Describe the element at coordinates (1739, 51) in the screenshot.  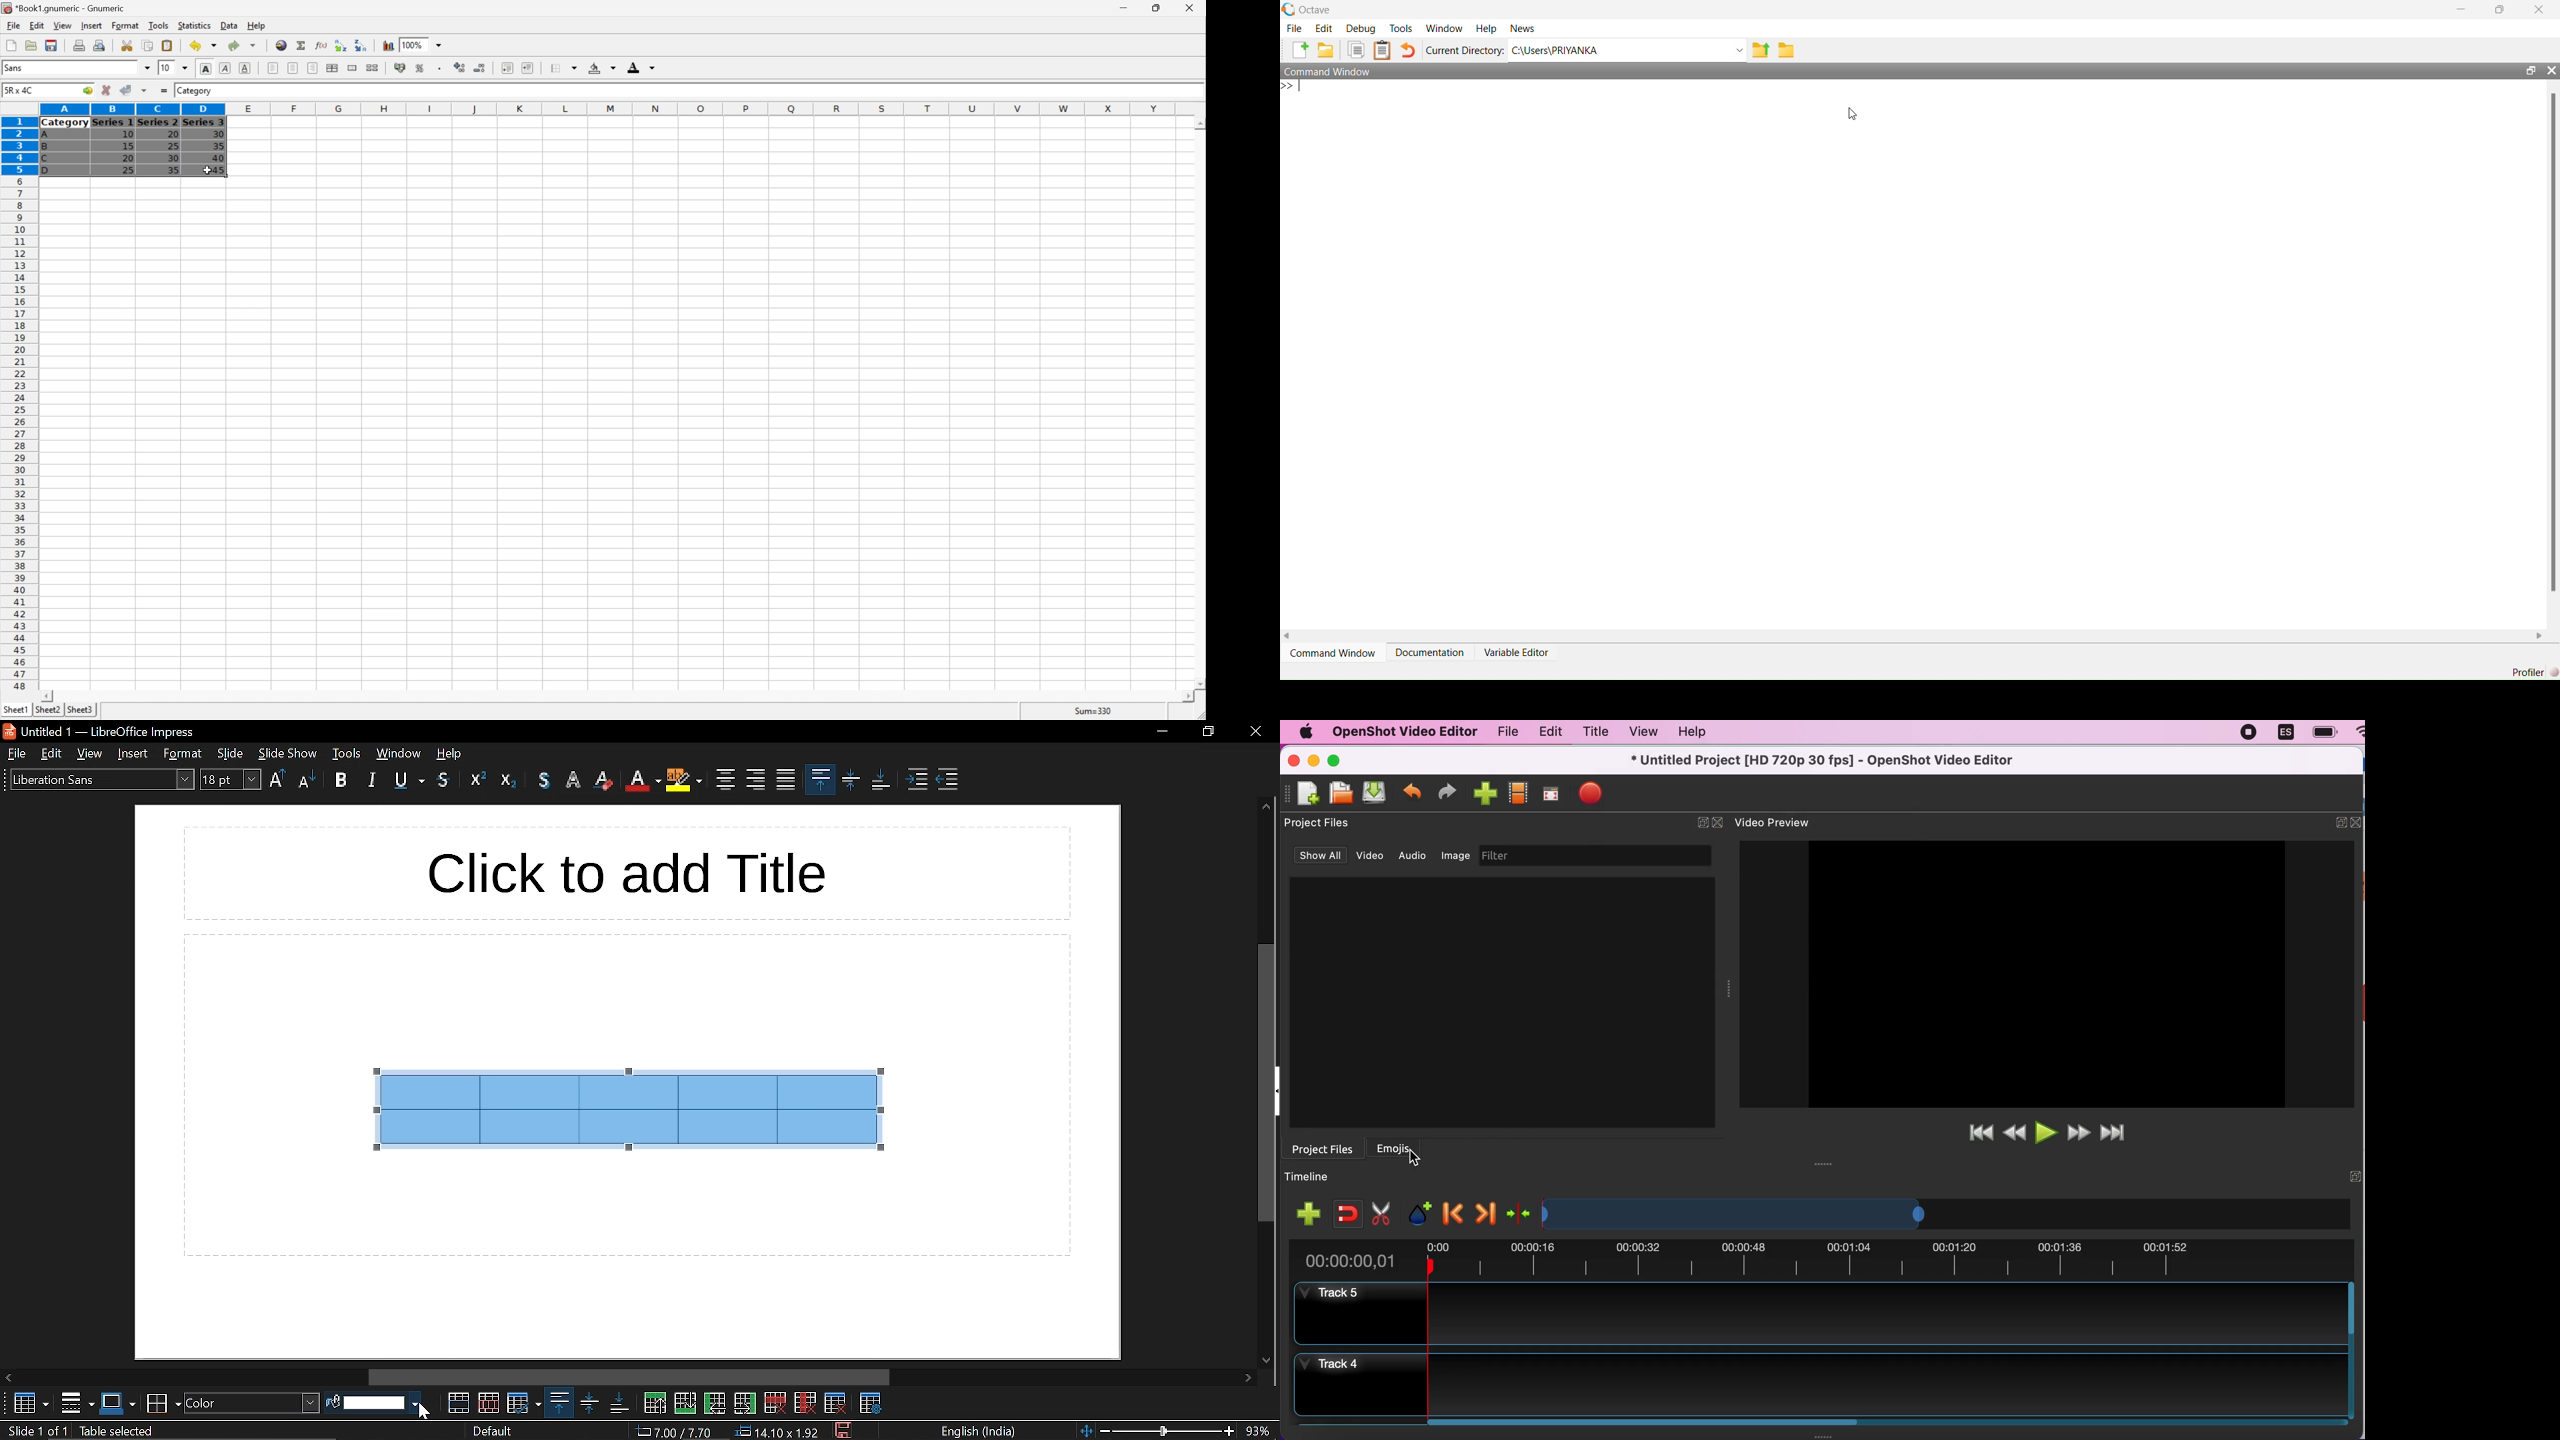
I see `Drop-down ` at that location.